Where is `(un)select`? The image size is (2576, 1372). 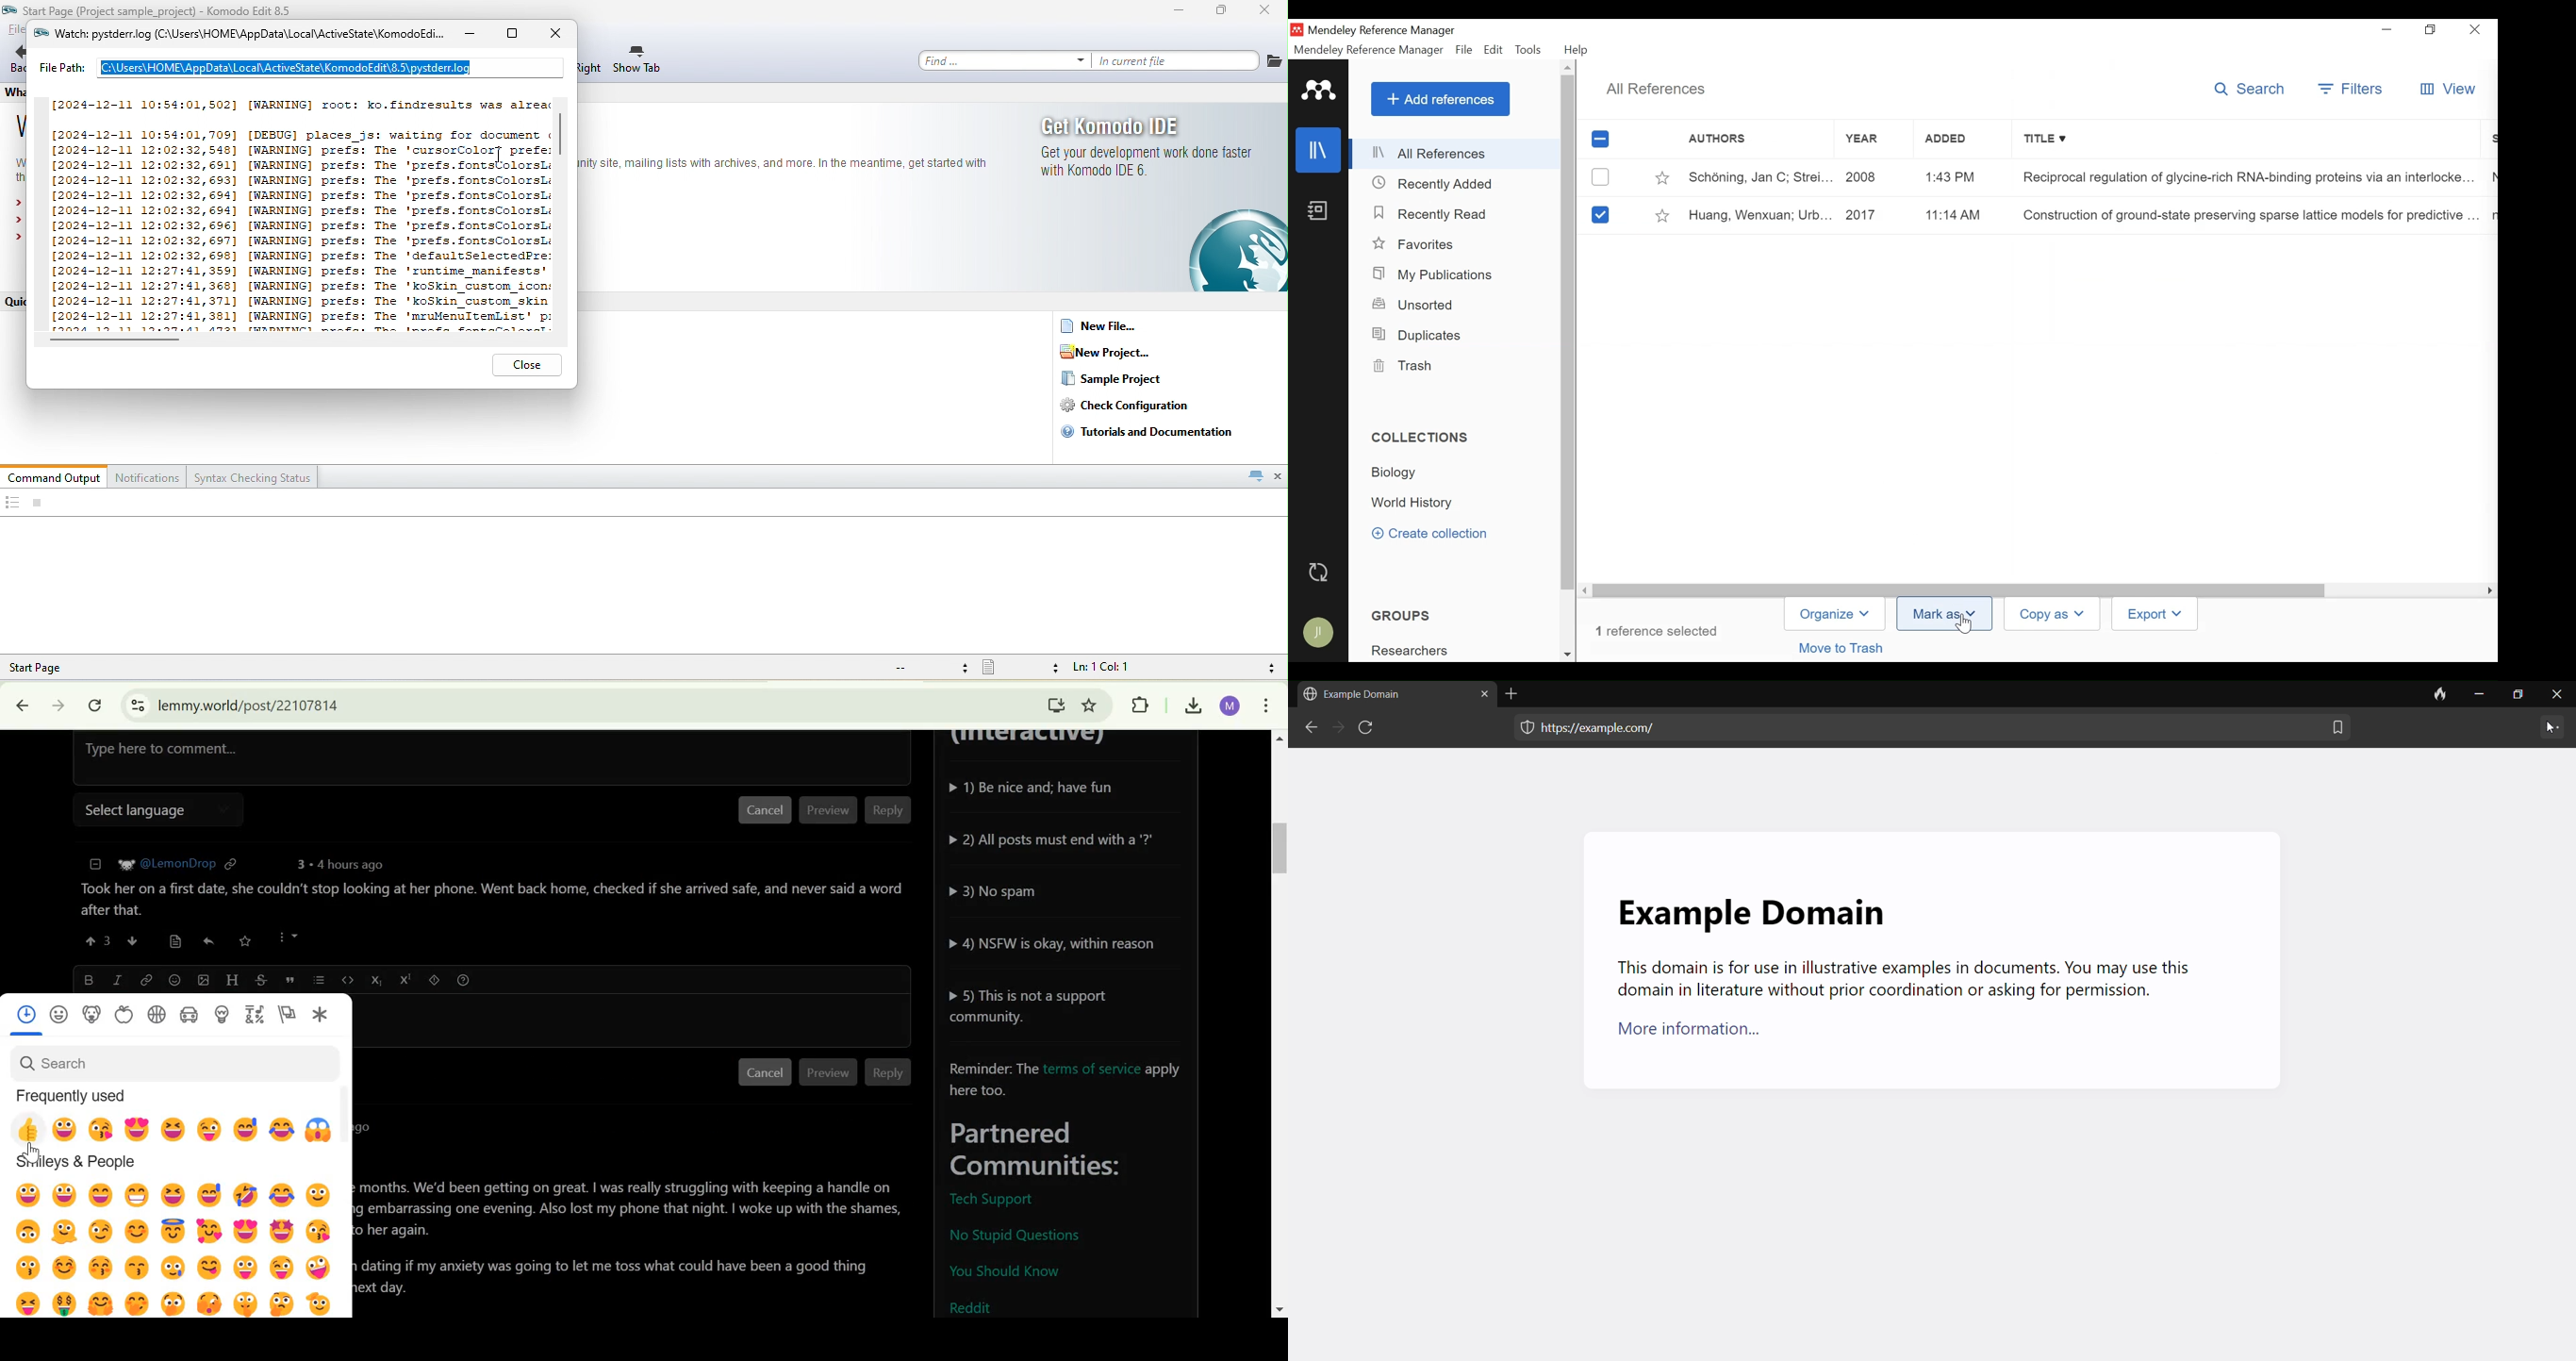 (un)select is located at coordinates (1599, 139).